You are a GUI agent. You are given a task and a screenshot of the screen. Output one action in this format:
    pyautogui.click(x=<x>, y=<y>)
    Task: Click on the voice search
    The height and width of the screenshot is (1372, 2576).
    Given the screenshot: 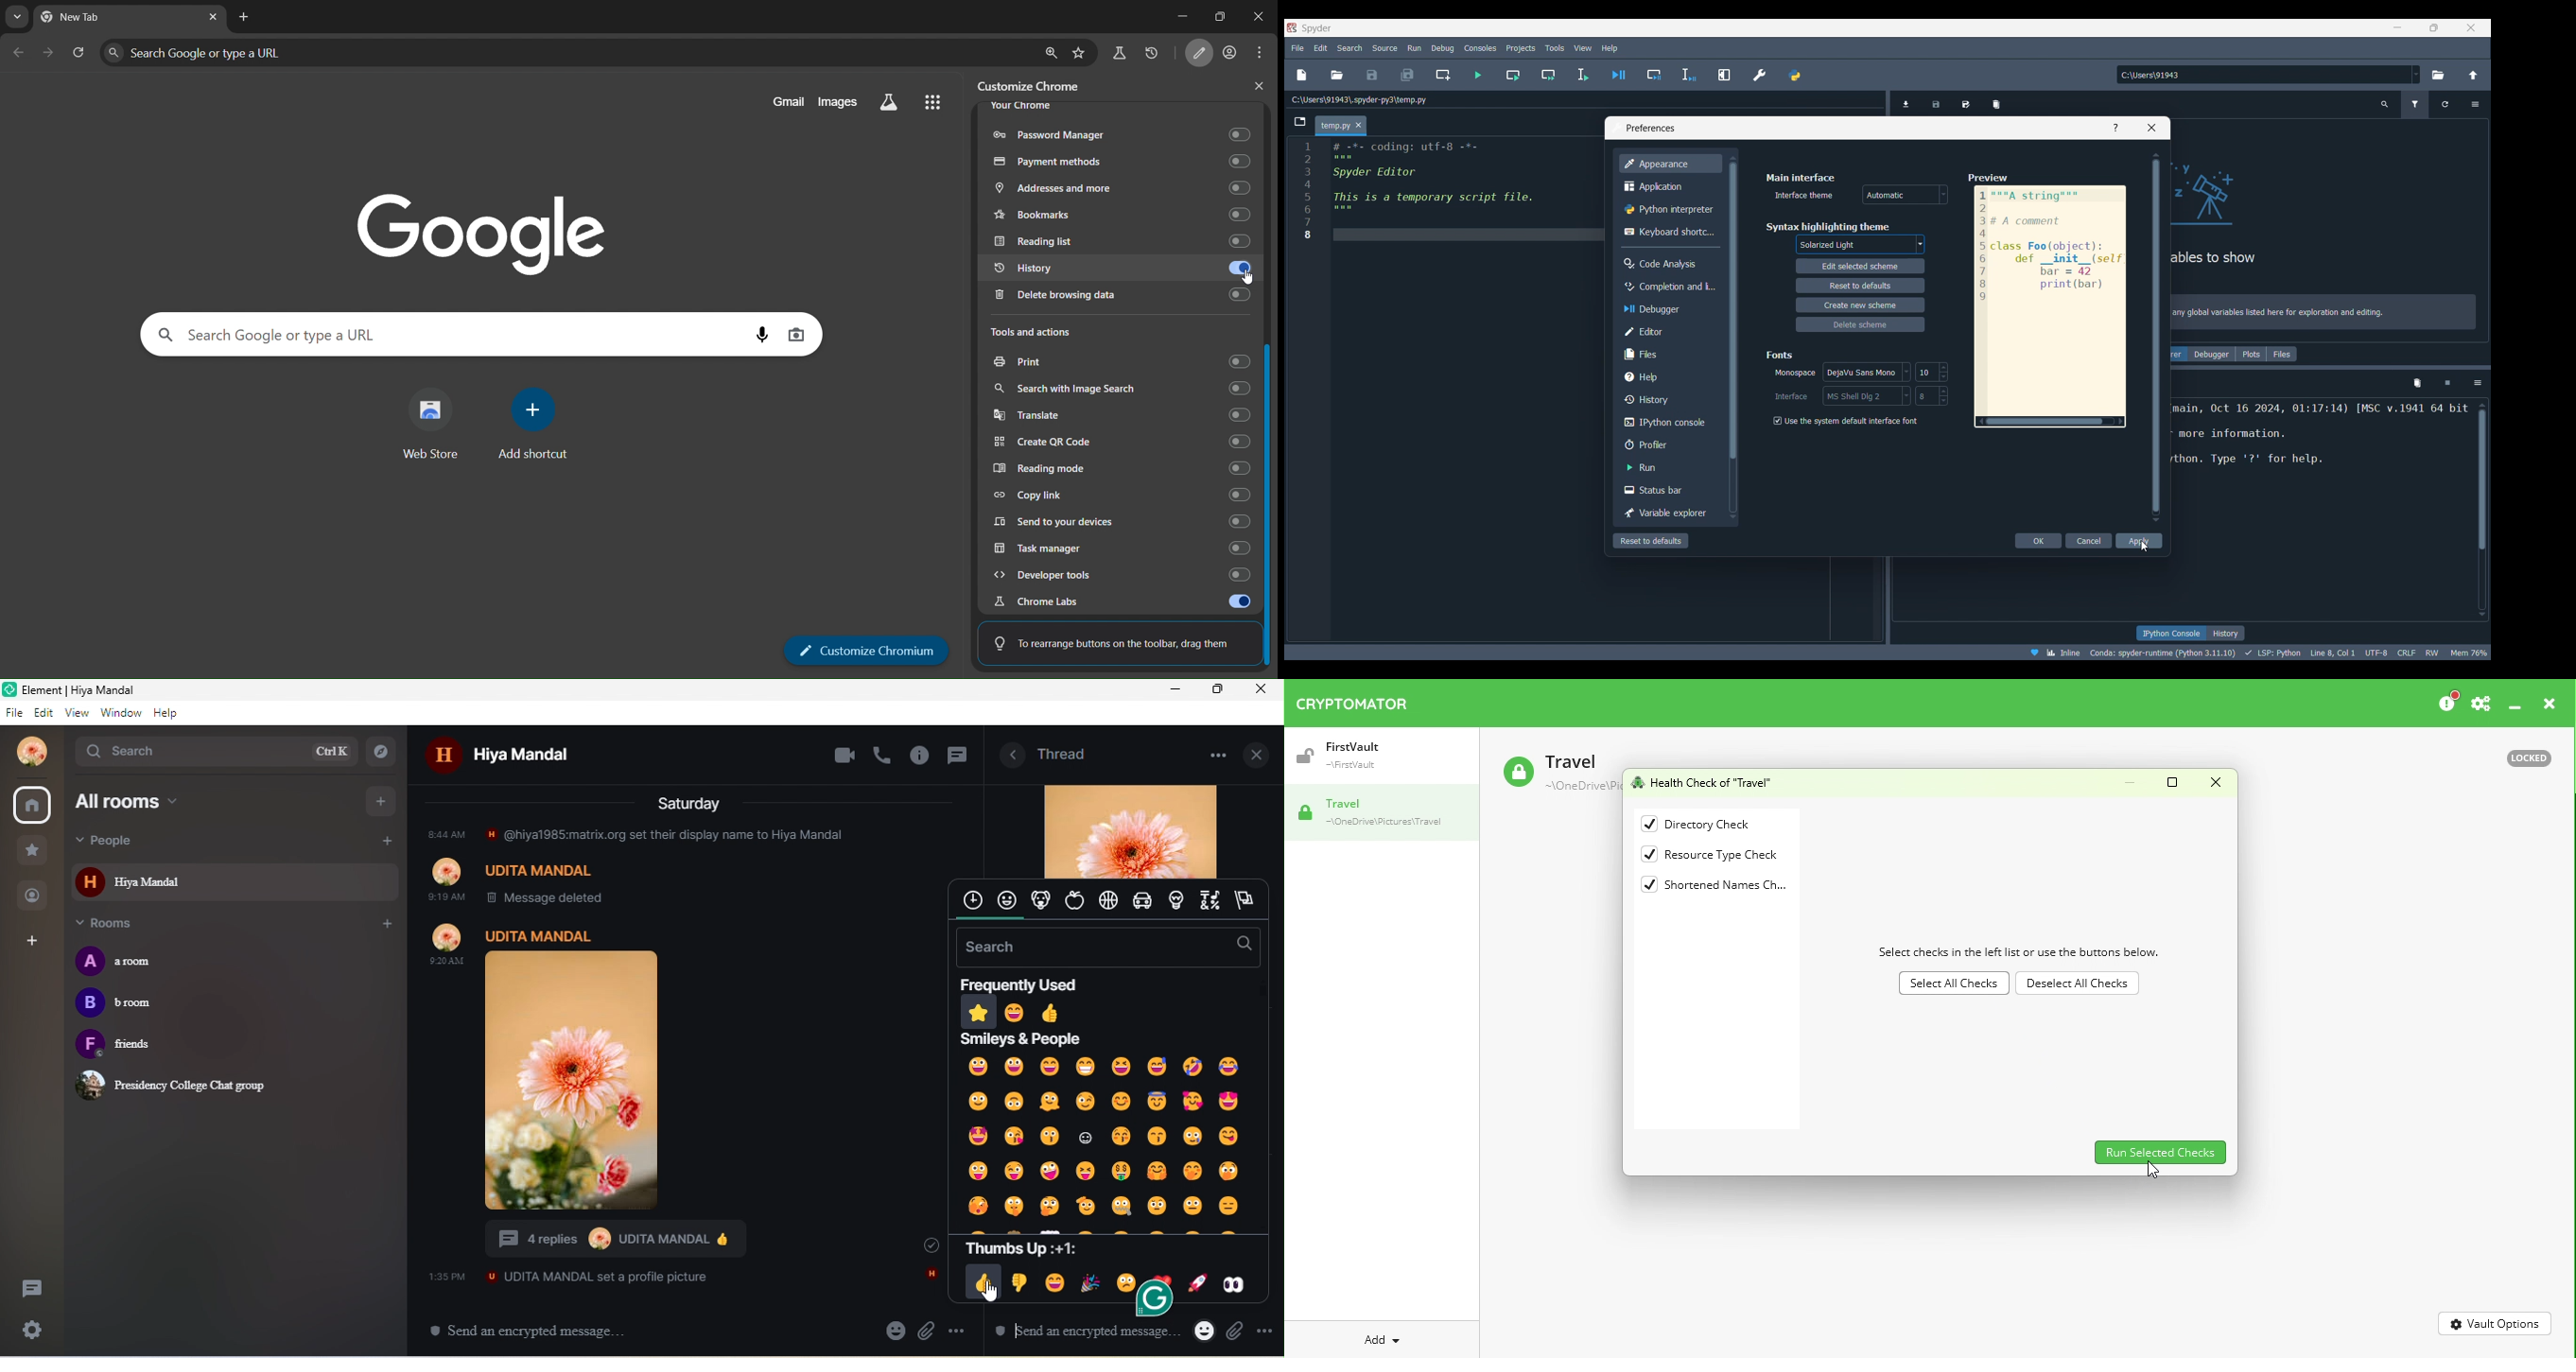 What is the action you would take?
    pyautogui.click(x=763, y=335)
    